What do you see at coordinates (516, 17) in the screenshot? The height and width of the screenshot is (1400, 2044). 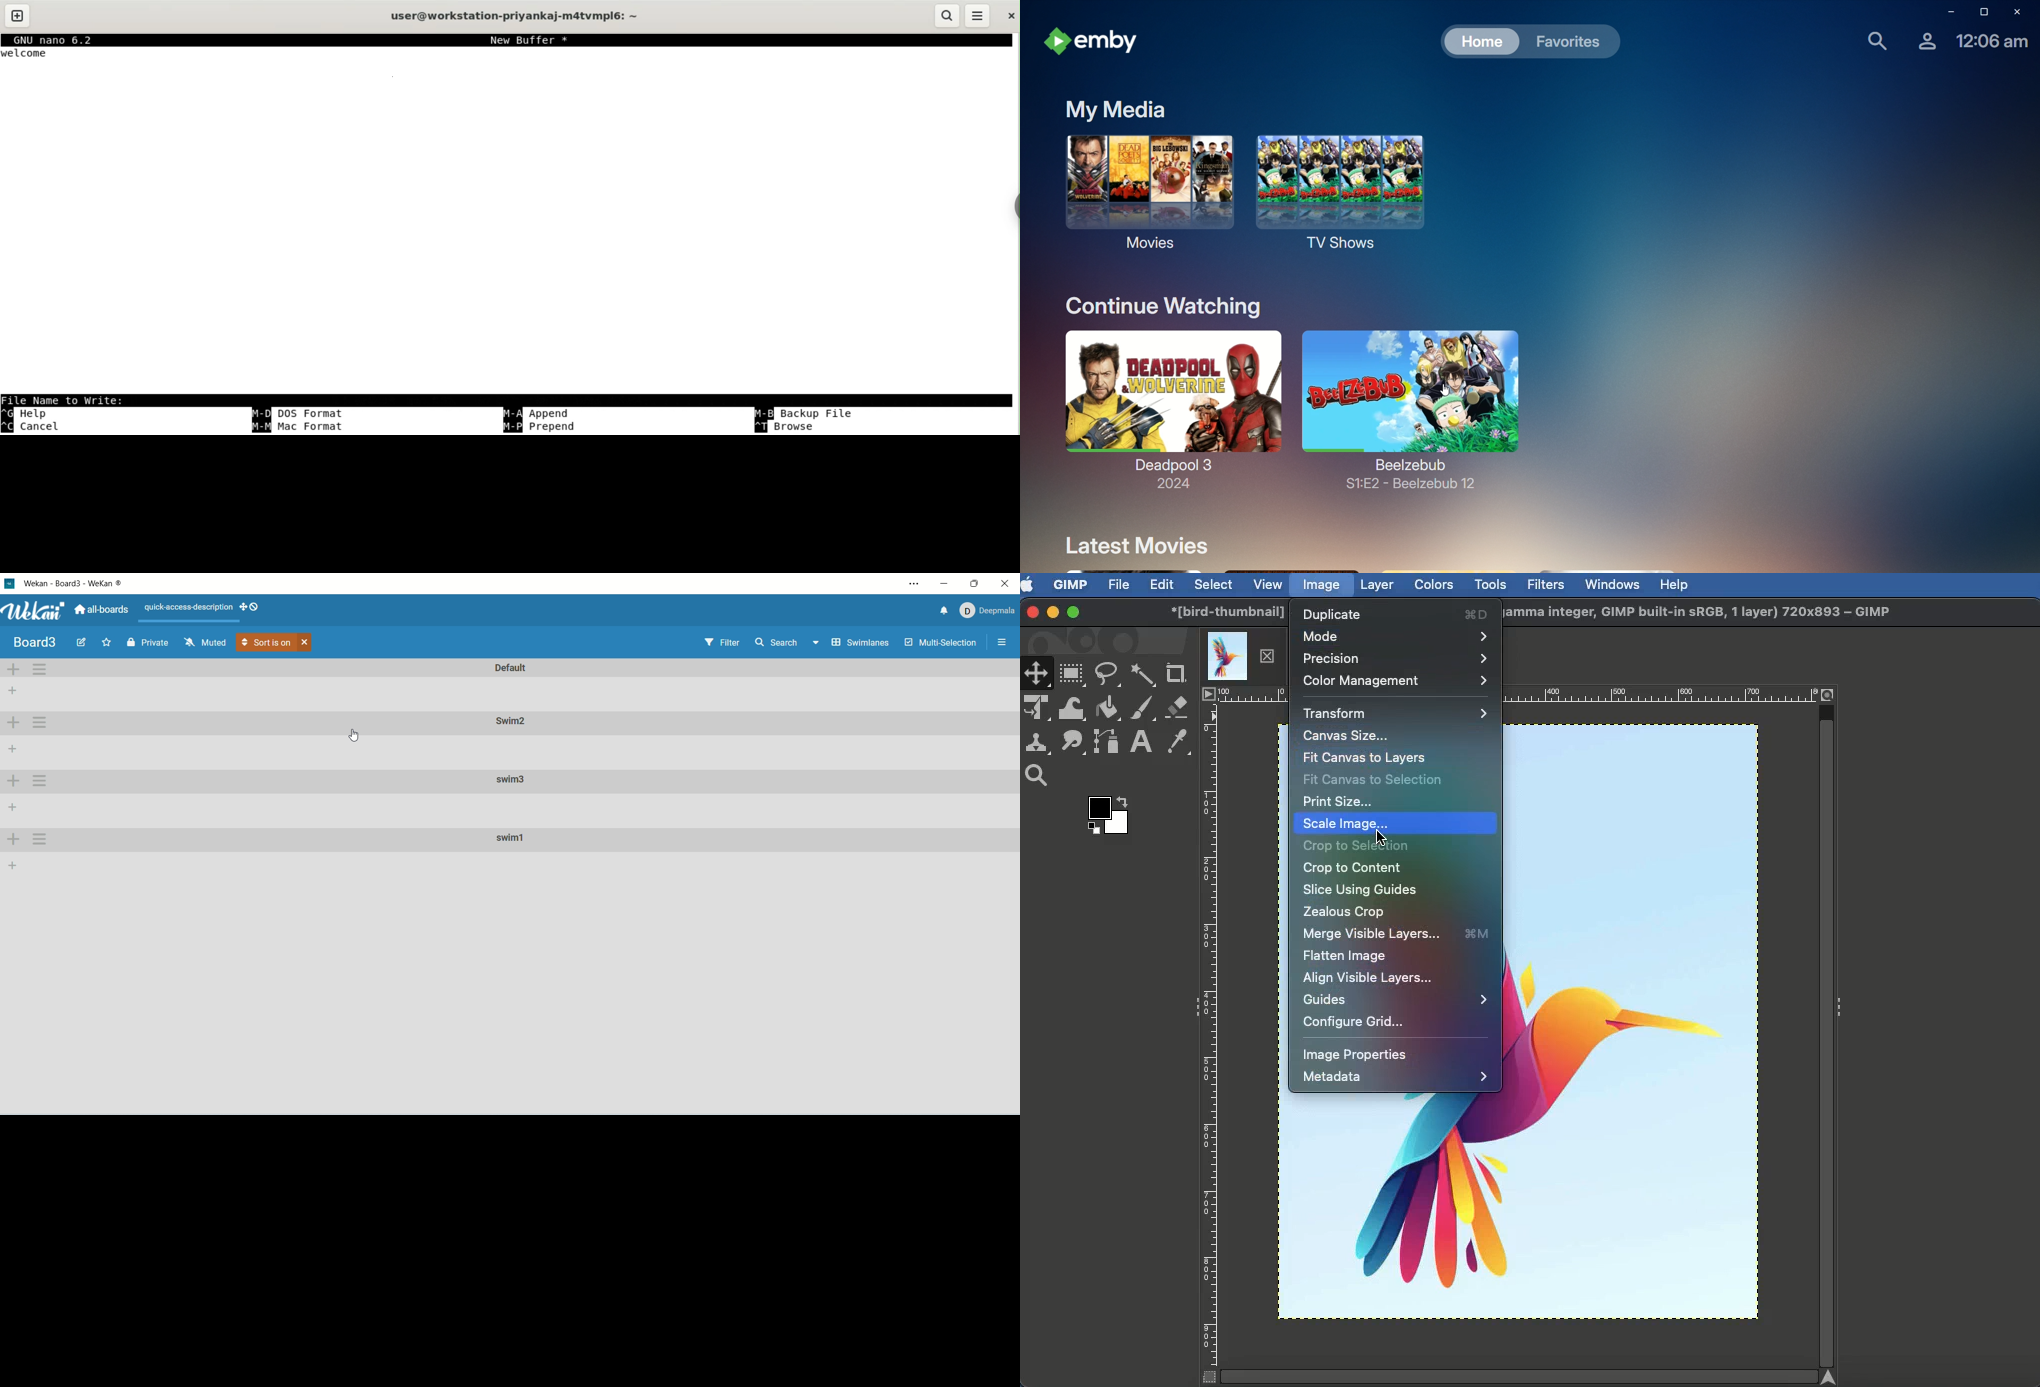 I see `user@workstation-privankaj-m4atvmplé6: ~` at bounding box center [516, 17].